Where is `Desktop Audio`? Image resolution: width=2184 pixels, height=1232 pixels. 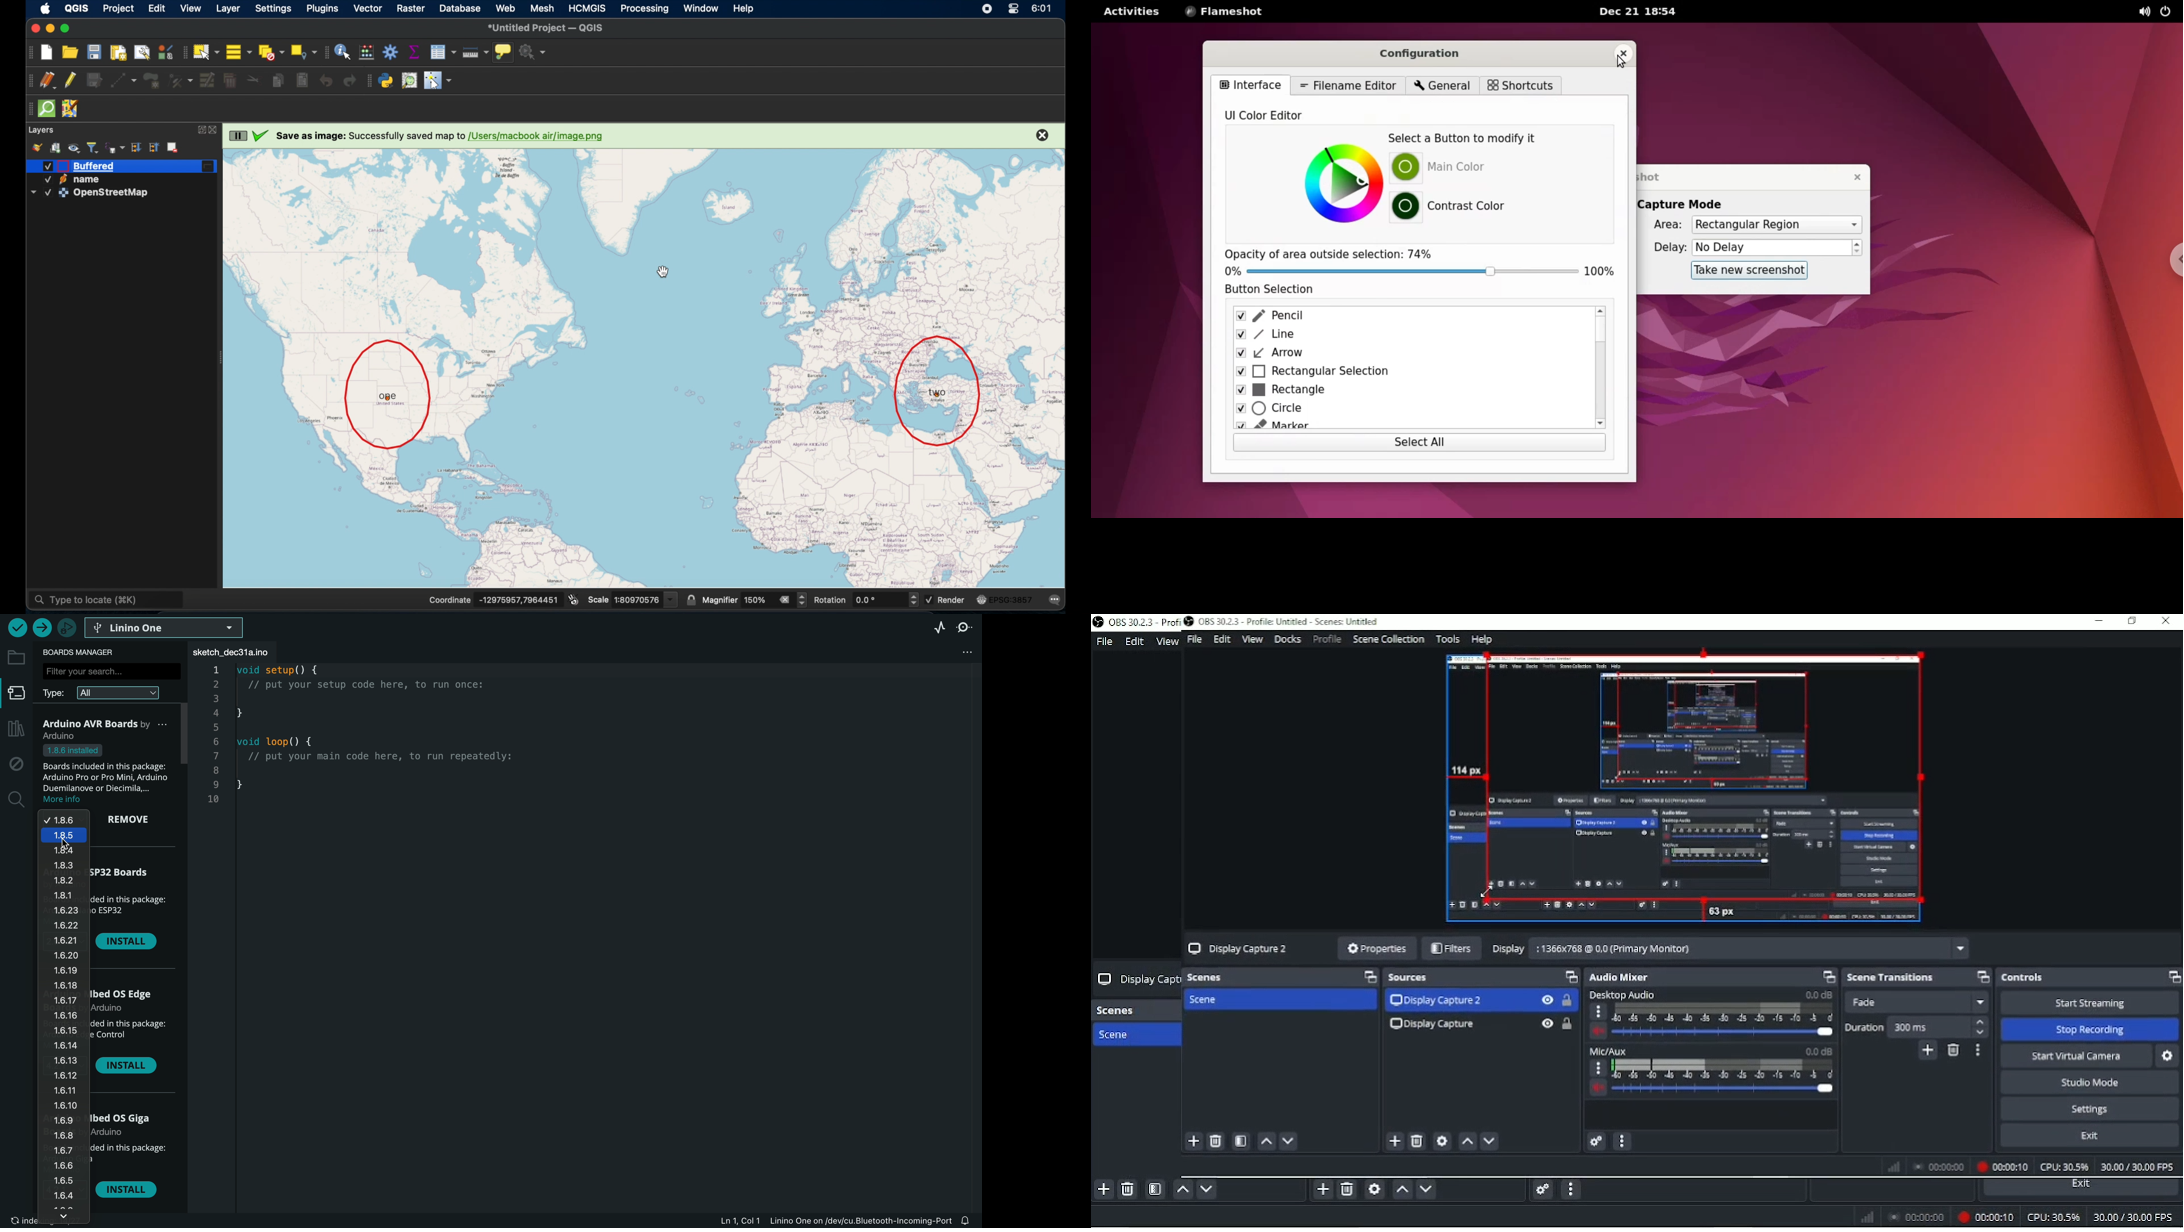
Desktop Audio is located at coordinates (1627, 996).